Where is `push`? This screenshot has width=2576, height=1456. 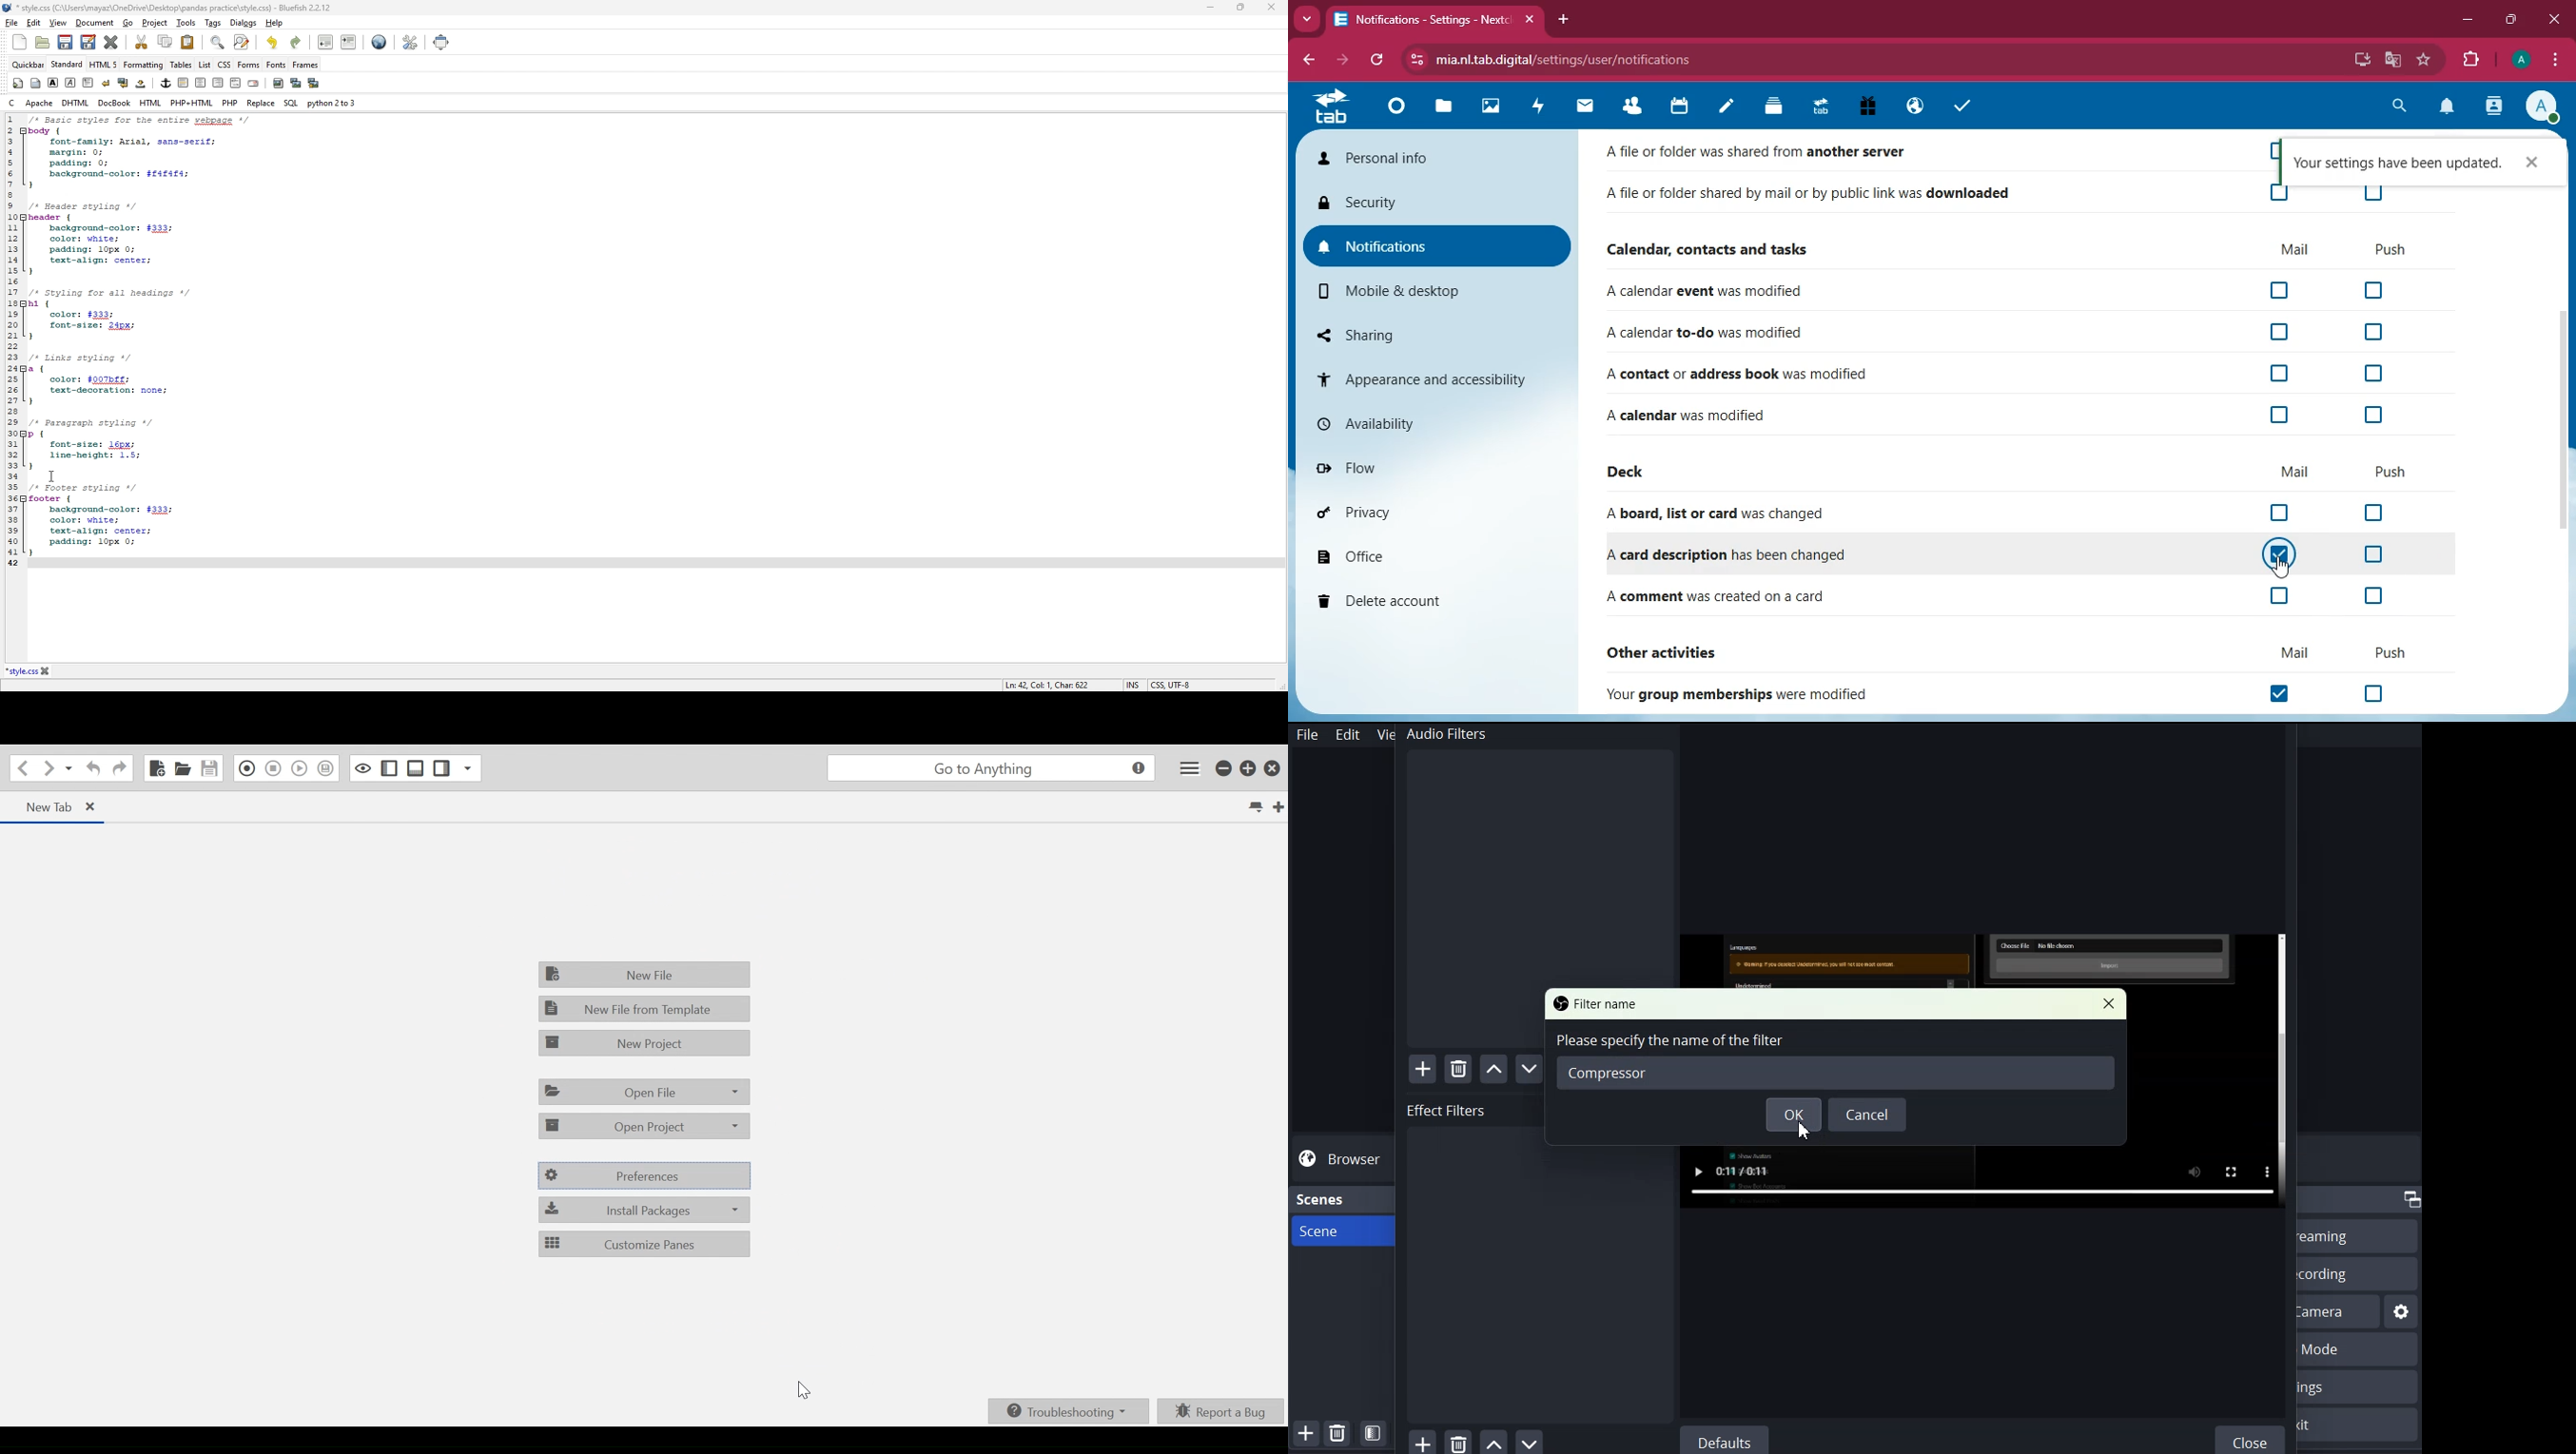 push is located at coordinates (2392, 249).